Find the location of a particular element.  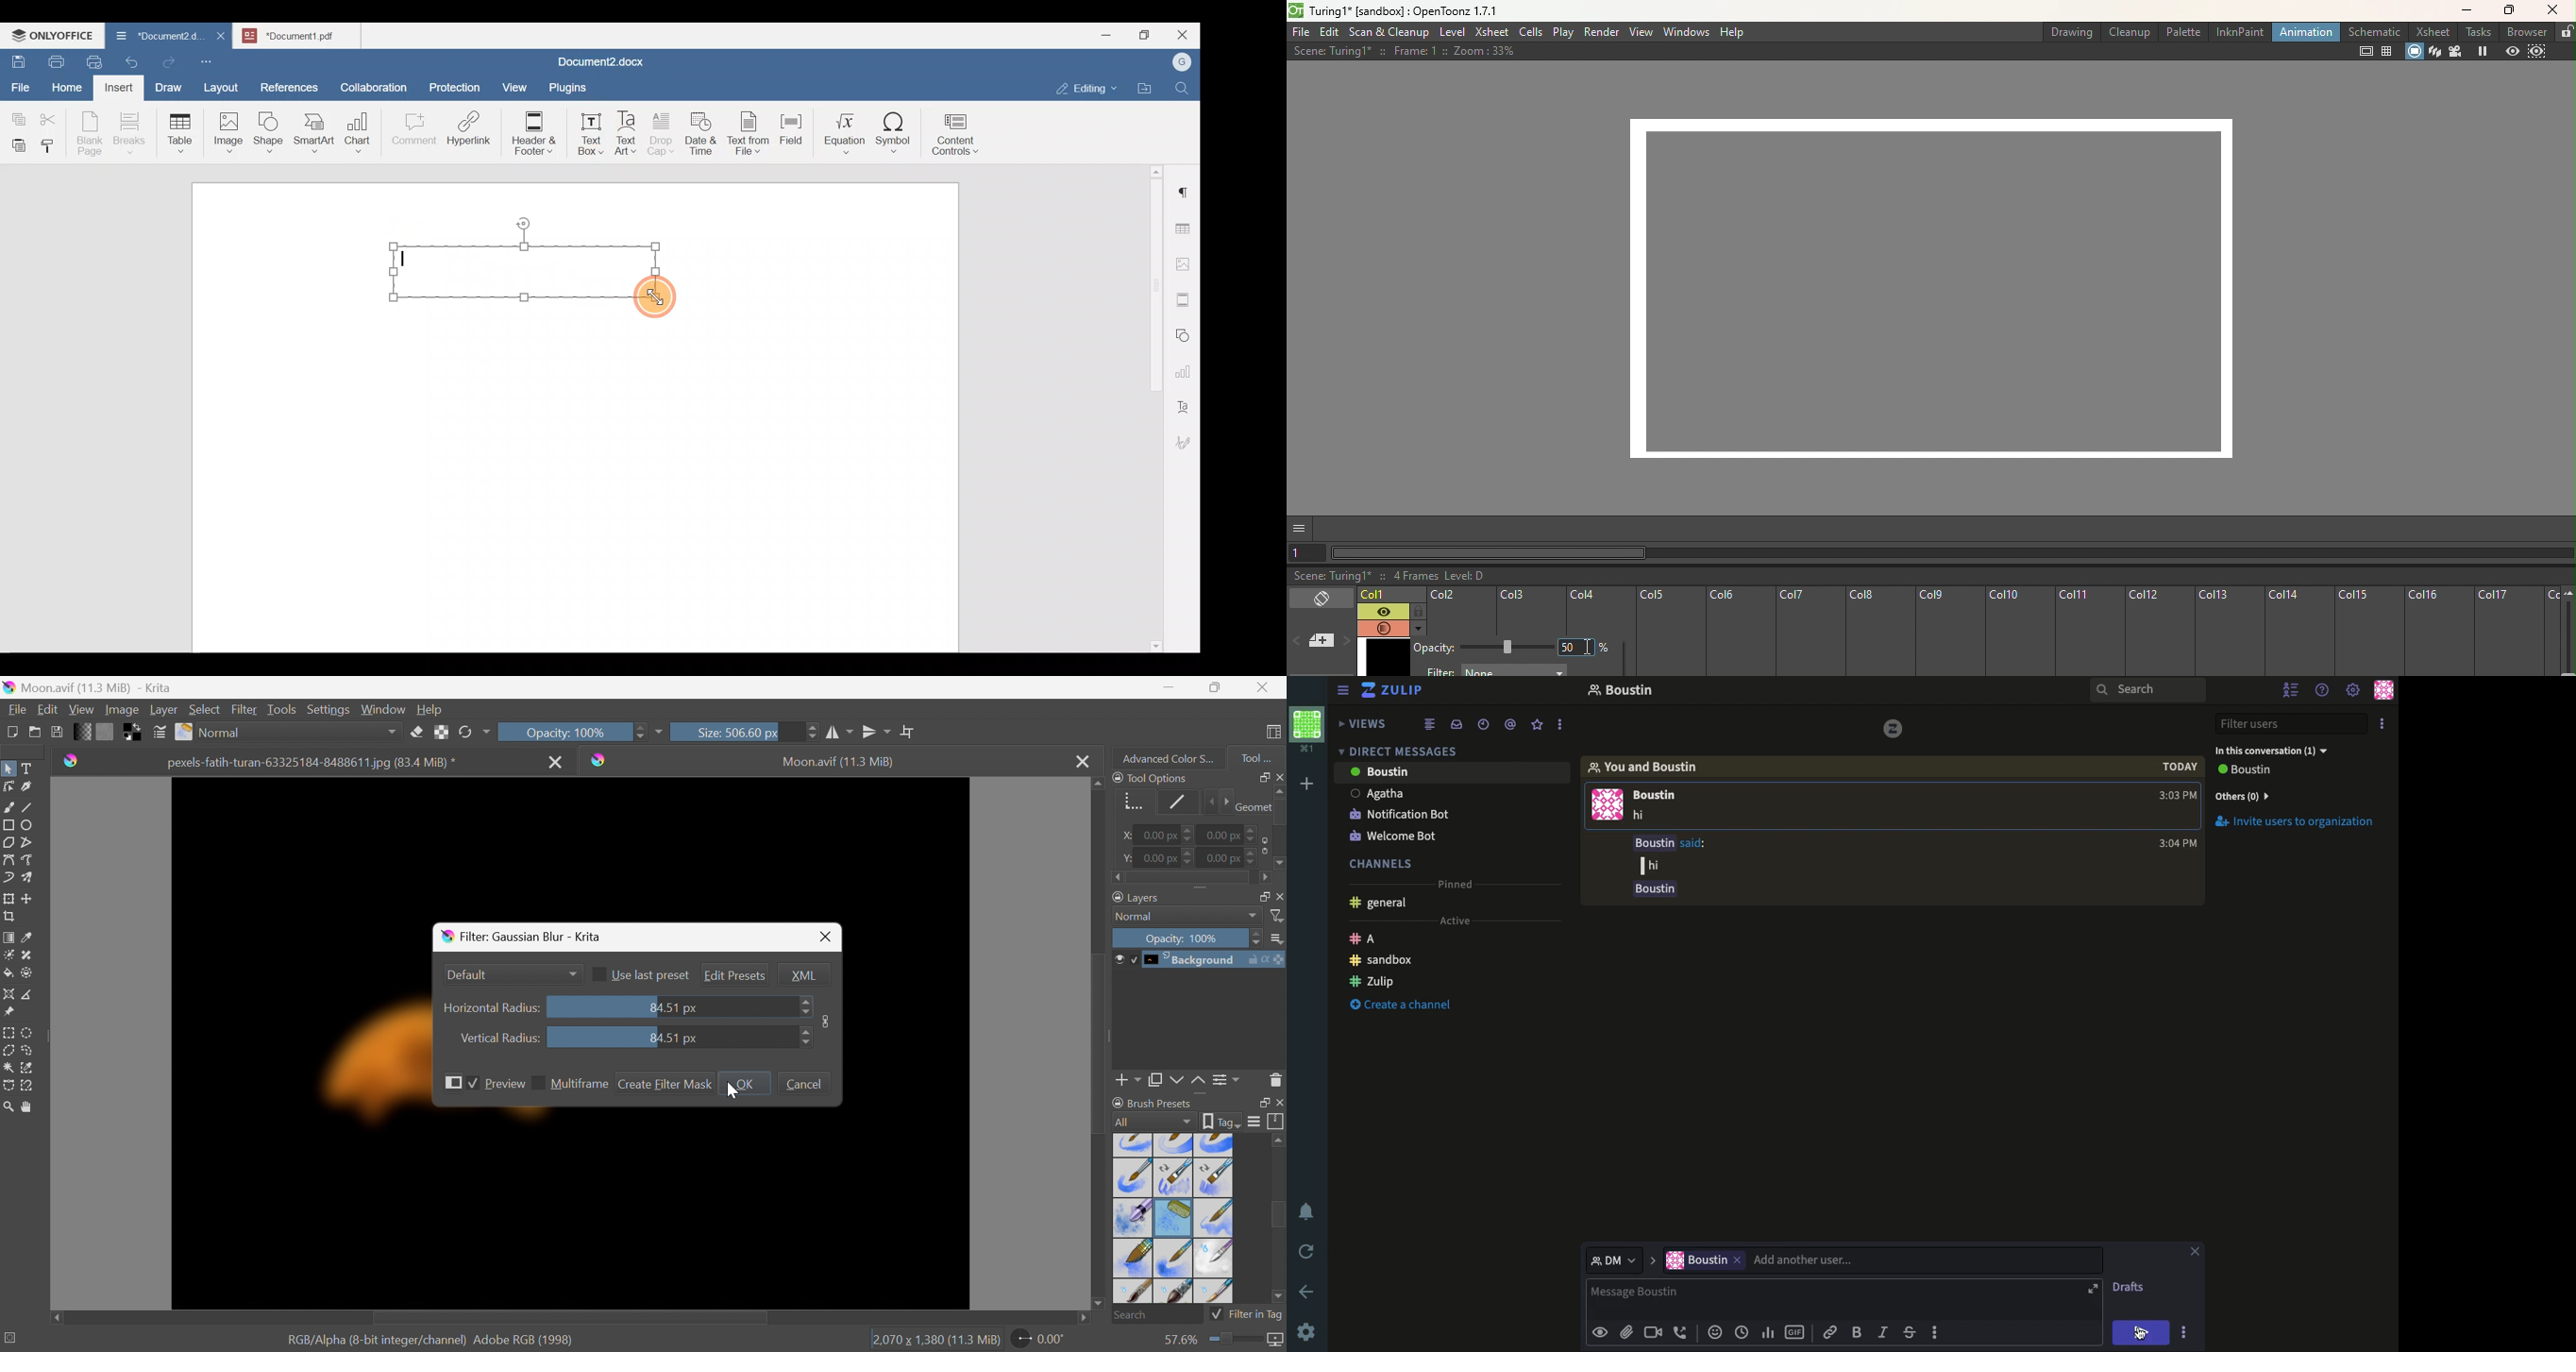

Polygonal selection tool is located at coordinates (9, 1050).